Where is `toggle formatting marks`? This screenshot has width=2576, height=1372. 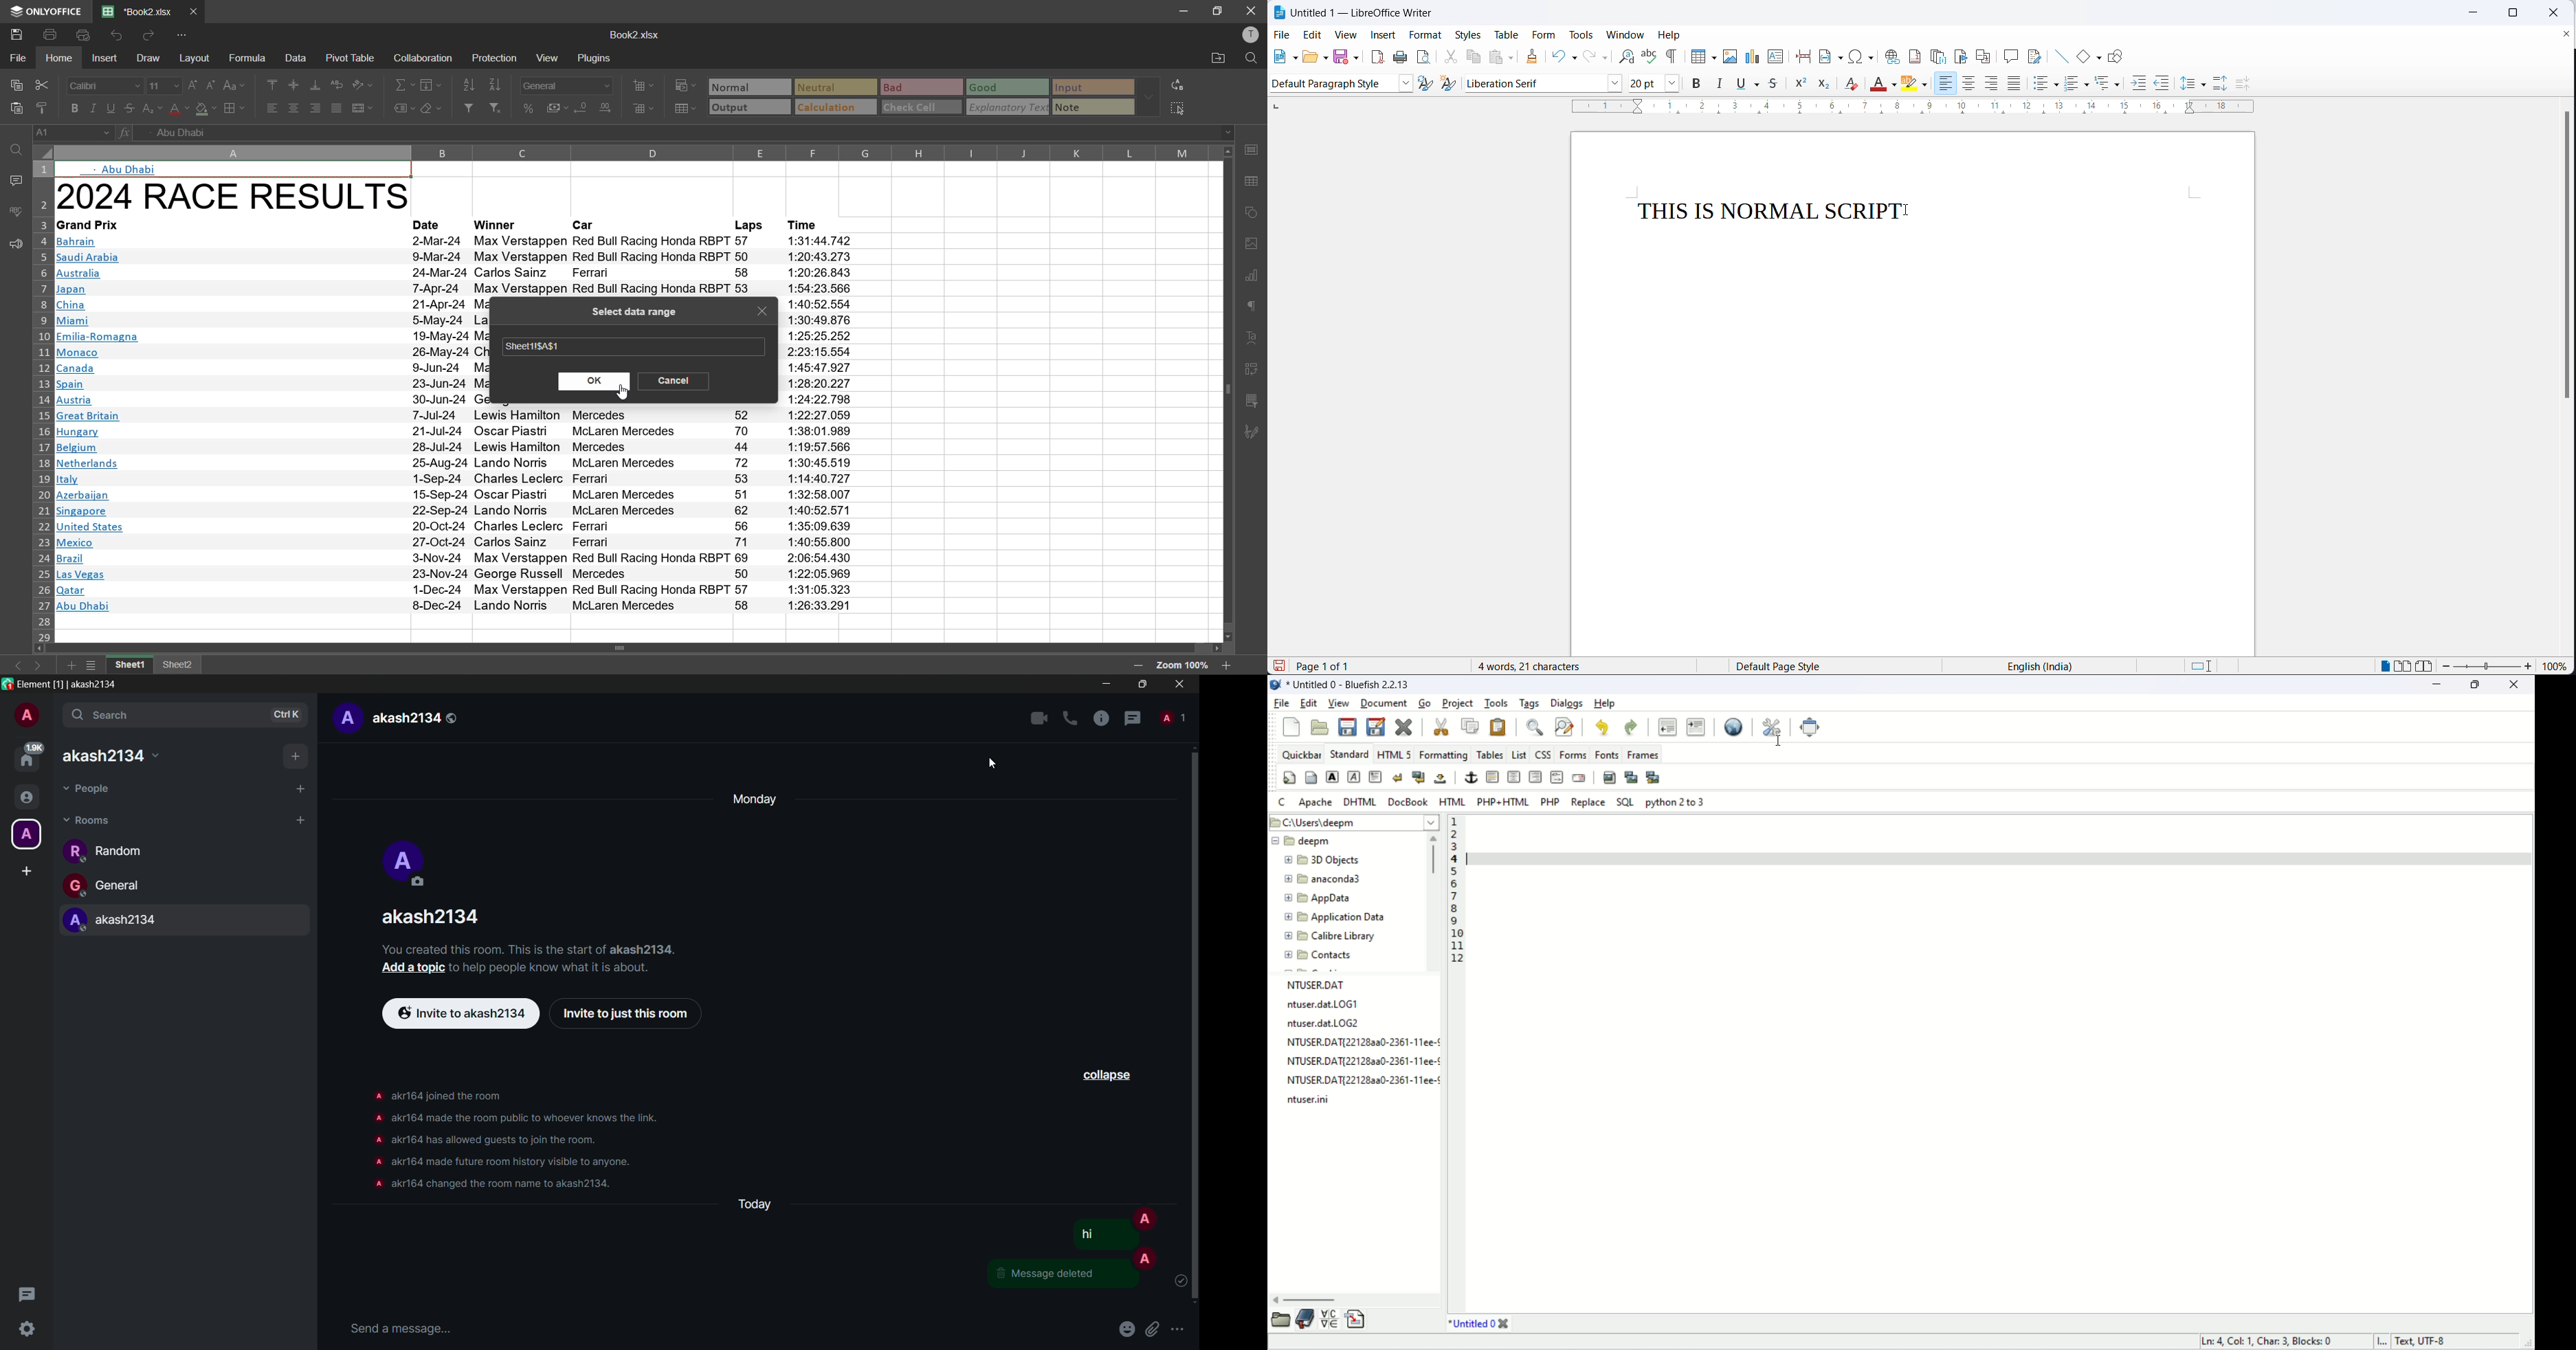
toggle formatting marks is located at coordinates (1672, 56).